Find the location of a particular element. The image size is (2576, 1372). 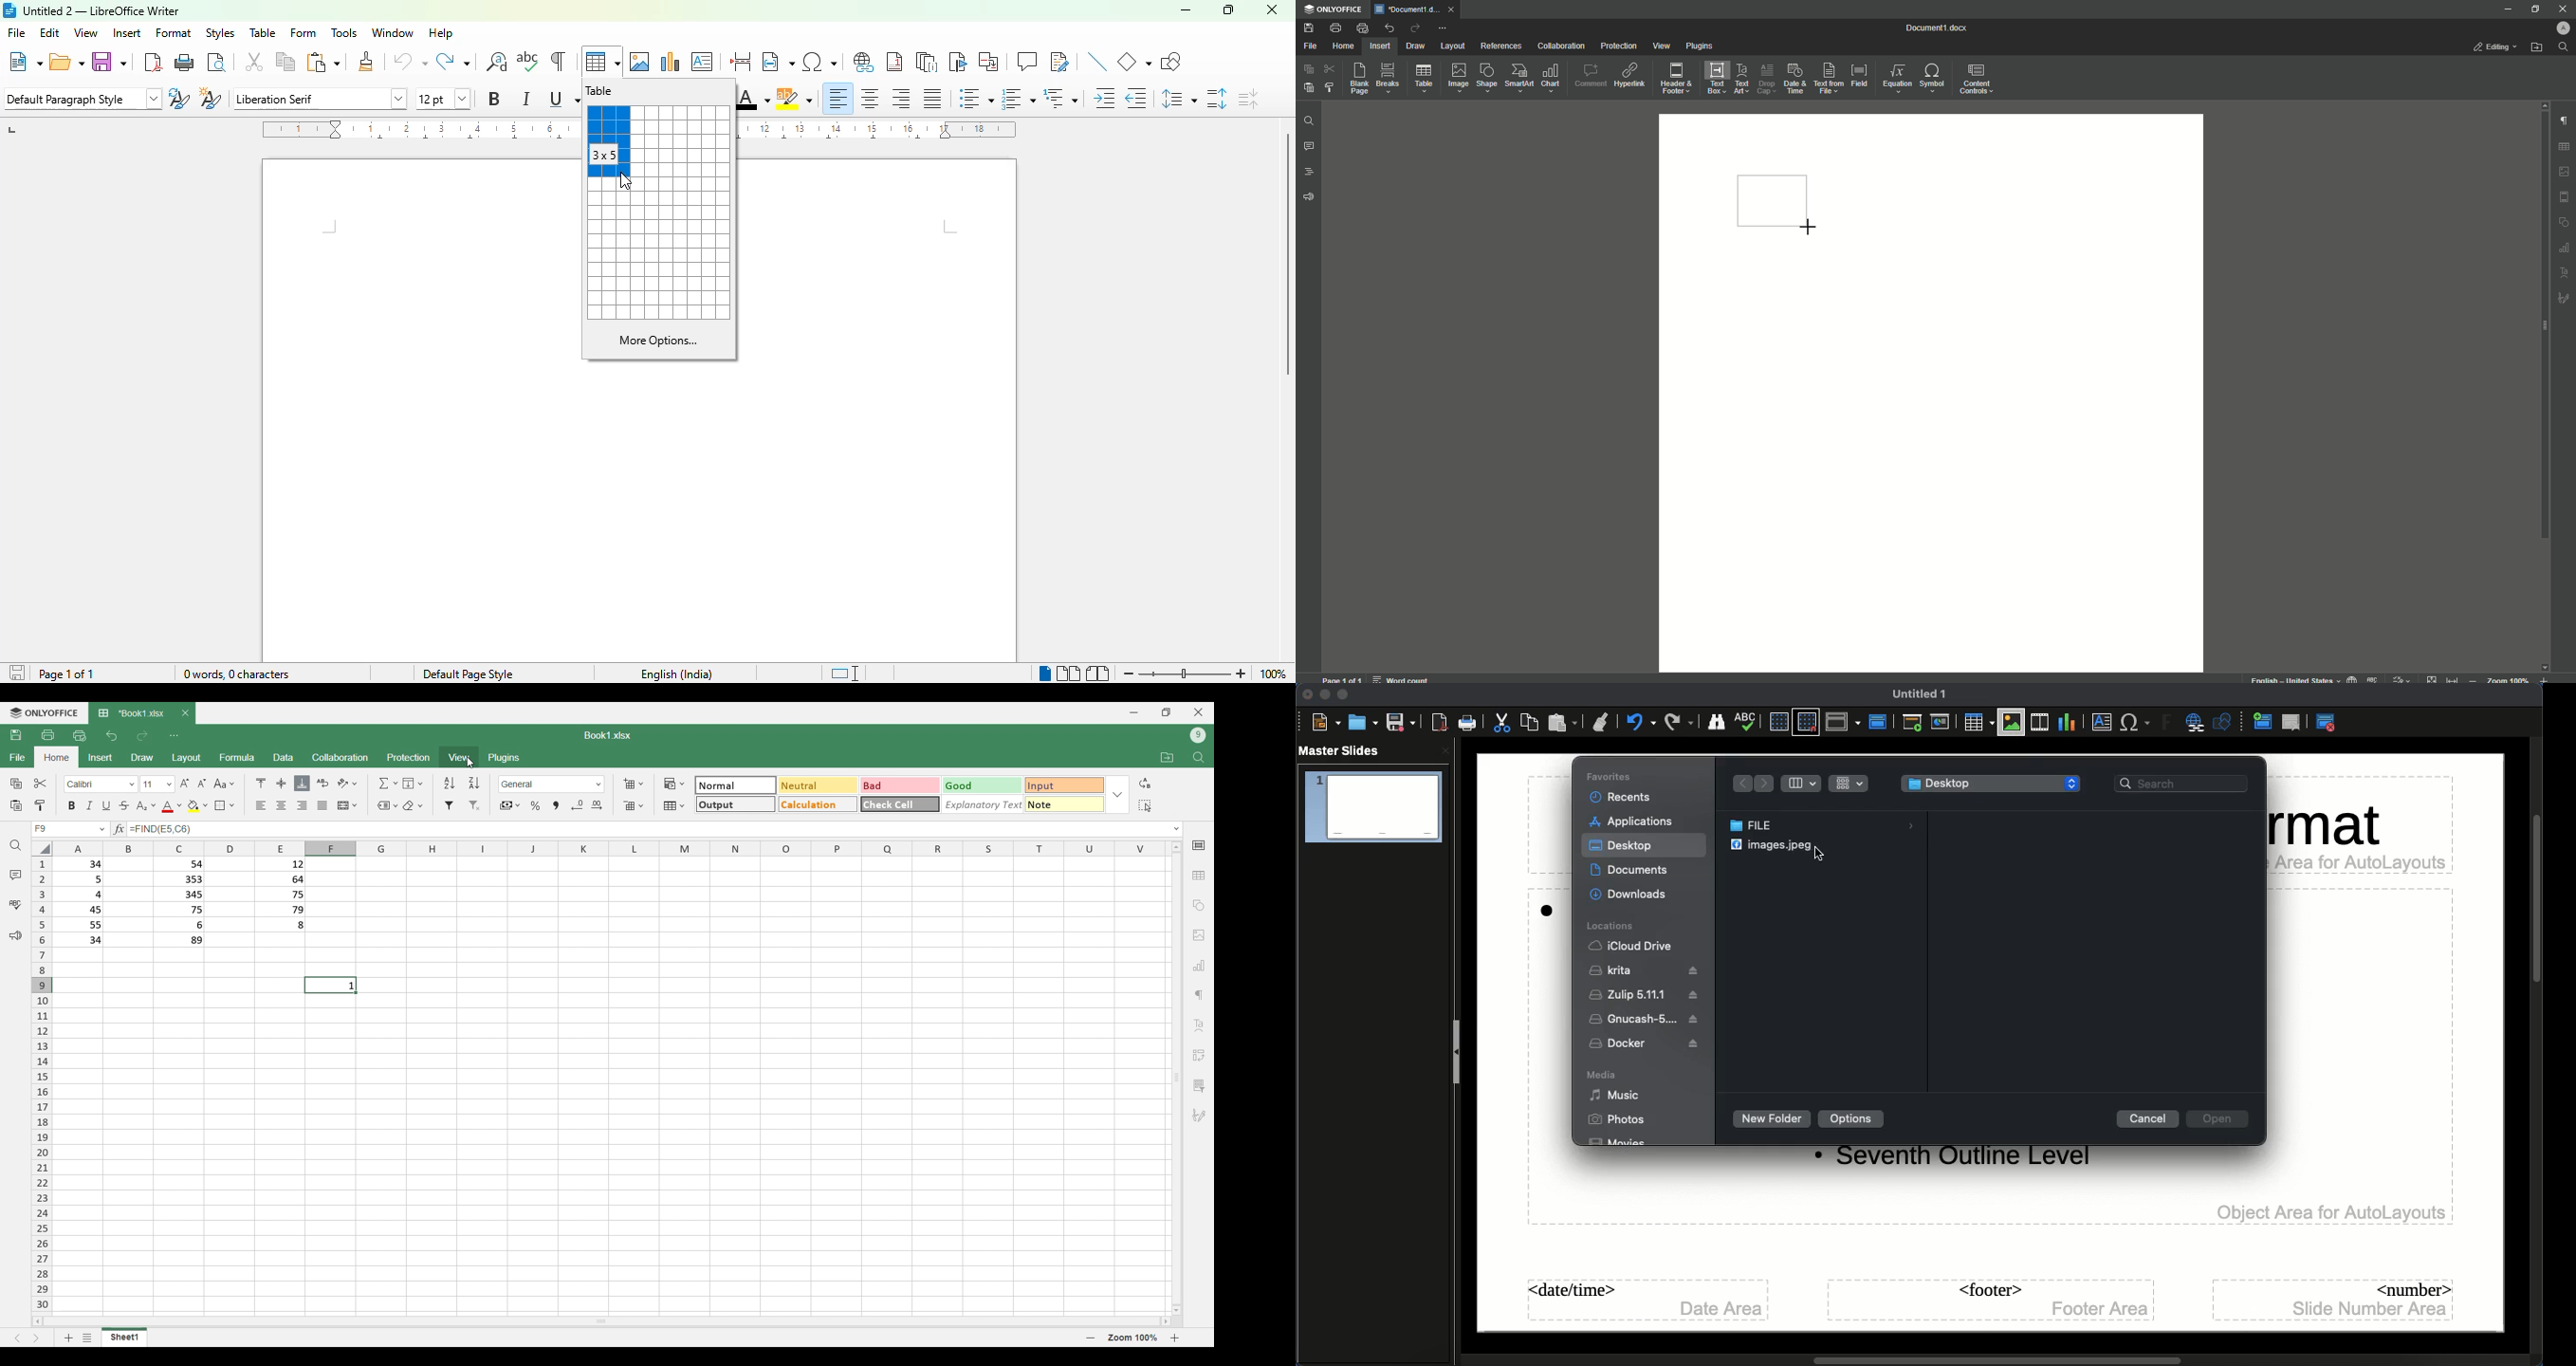

References is located at coordinates (1502, 45).